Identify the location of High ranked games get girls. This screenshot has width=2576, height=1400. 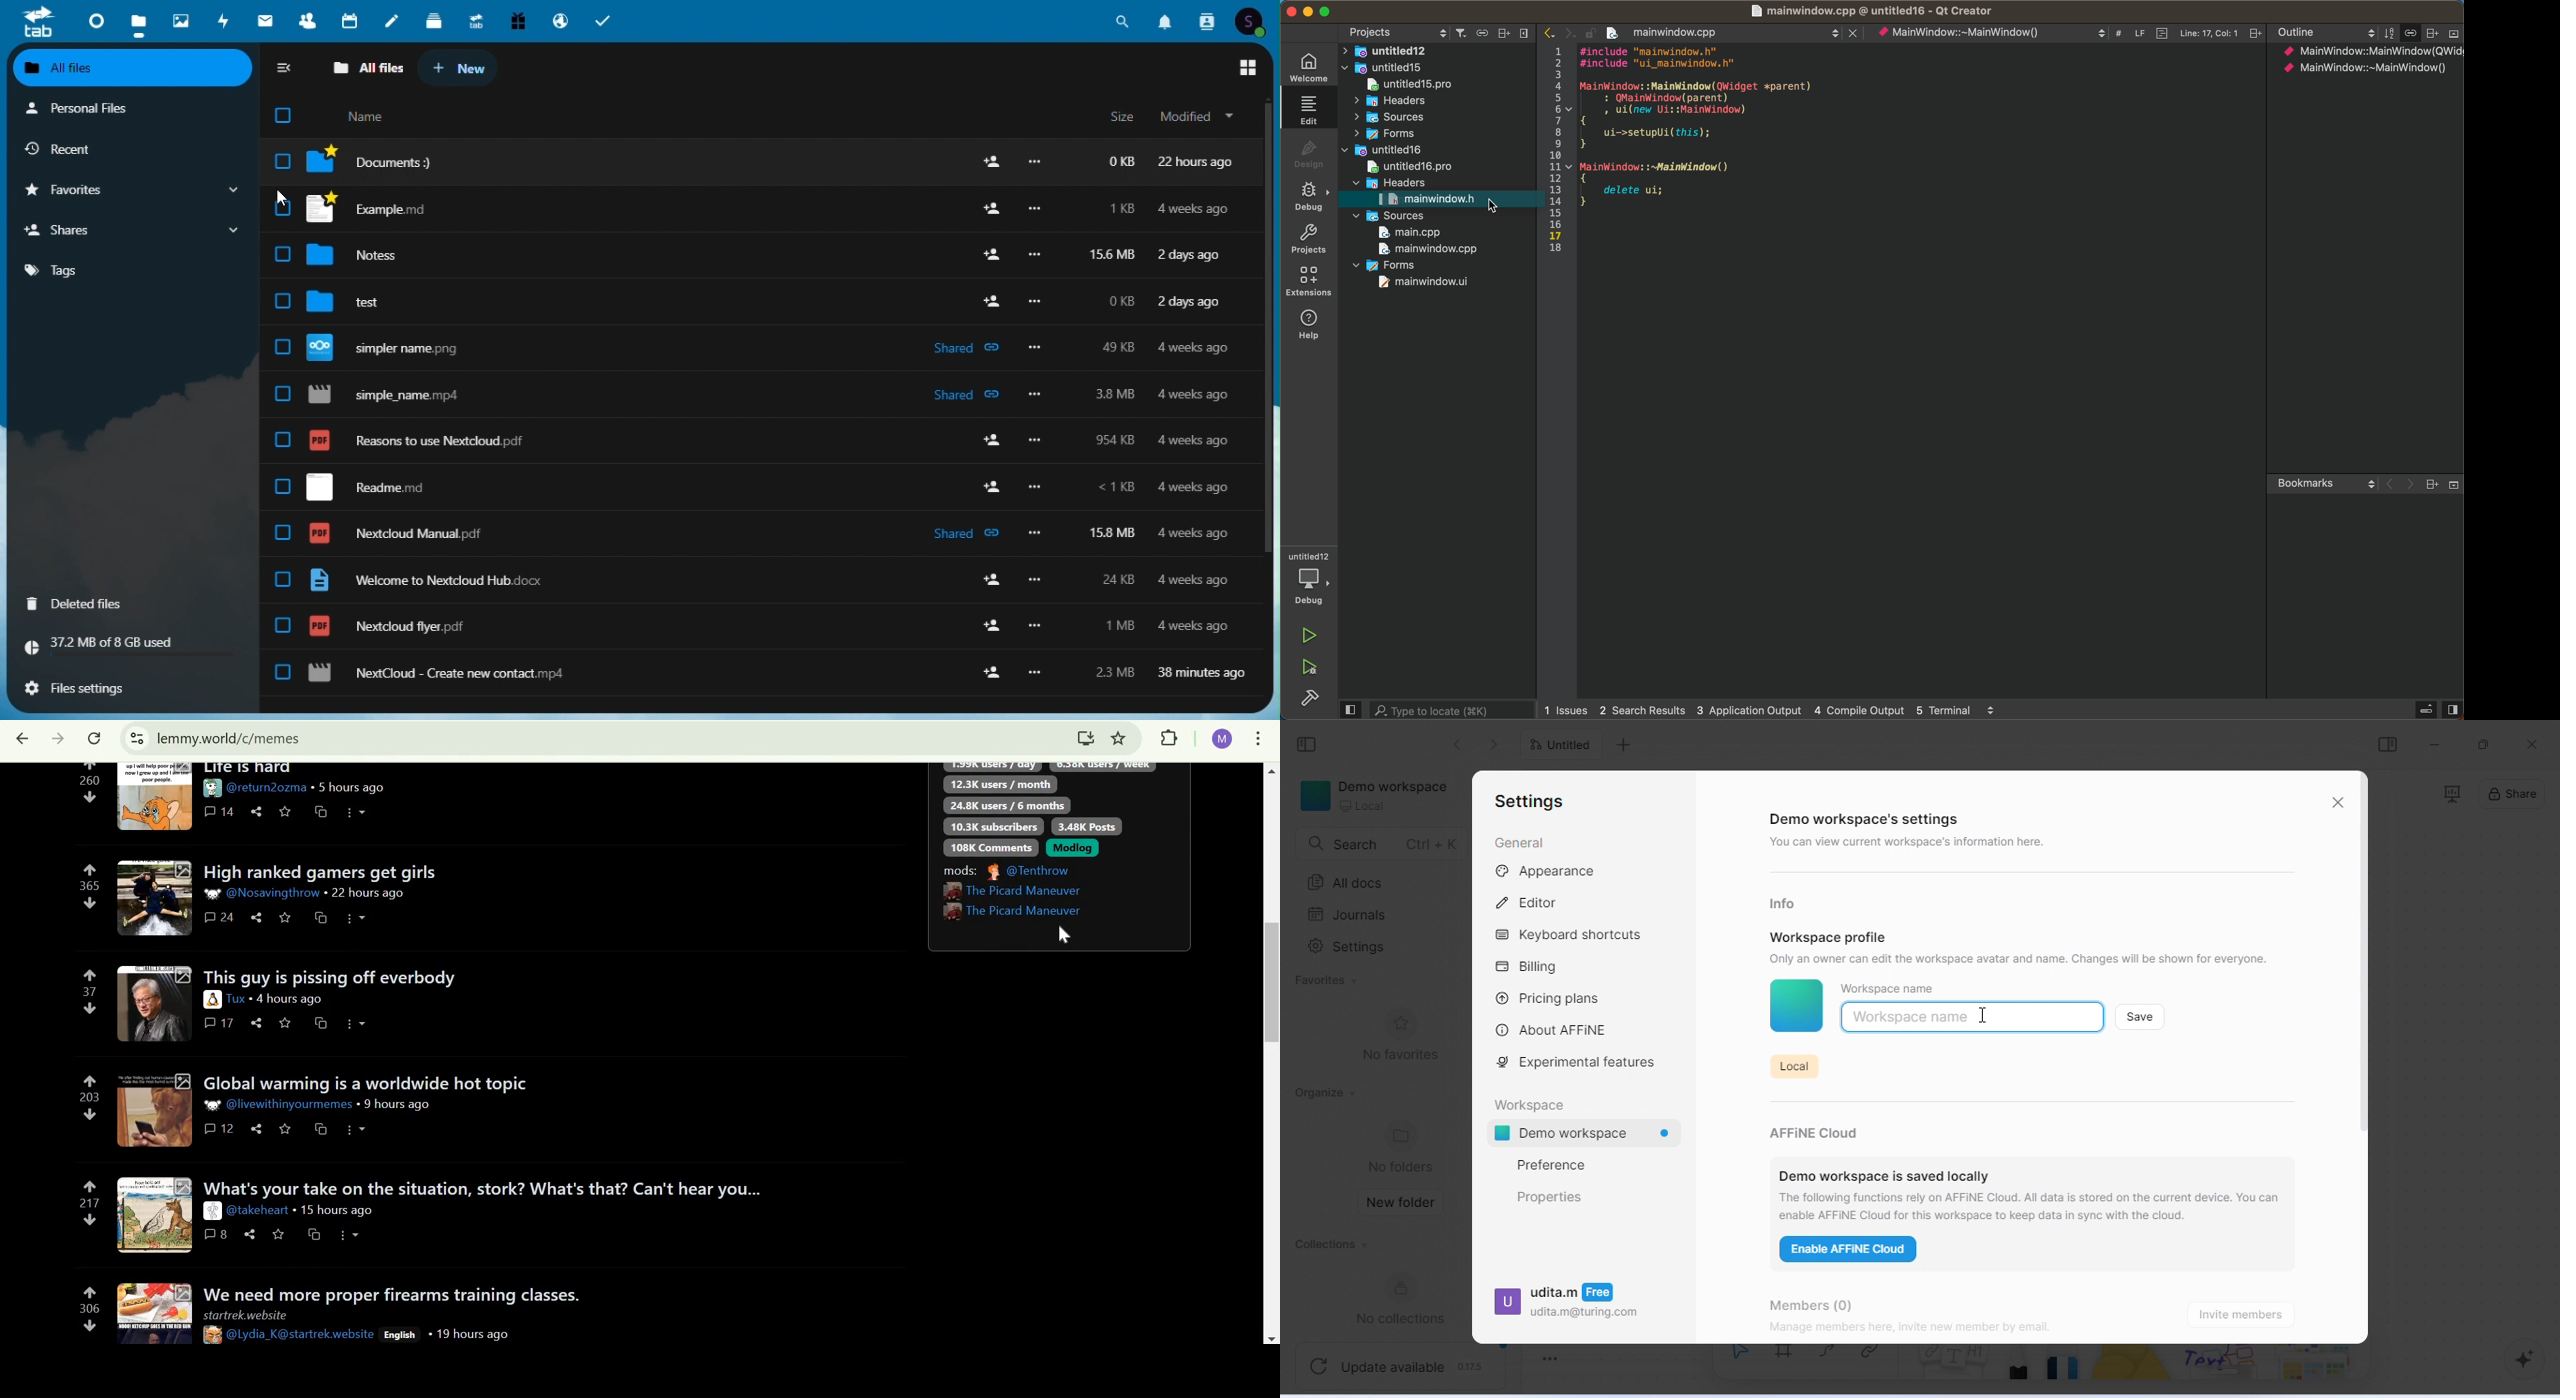
(329, 873).